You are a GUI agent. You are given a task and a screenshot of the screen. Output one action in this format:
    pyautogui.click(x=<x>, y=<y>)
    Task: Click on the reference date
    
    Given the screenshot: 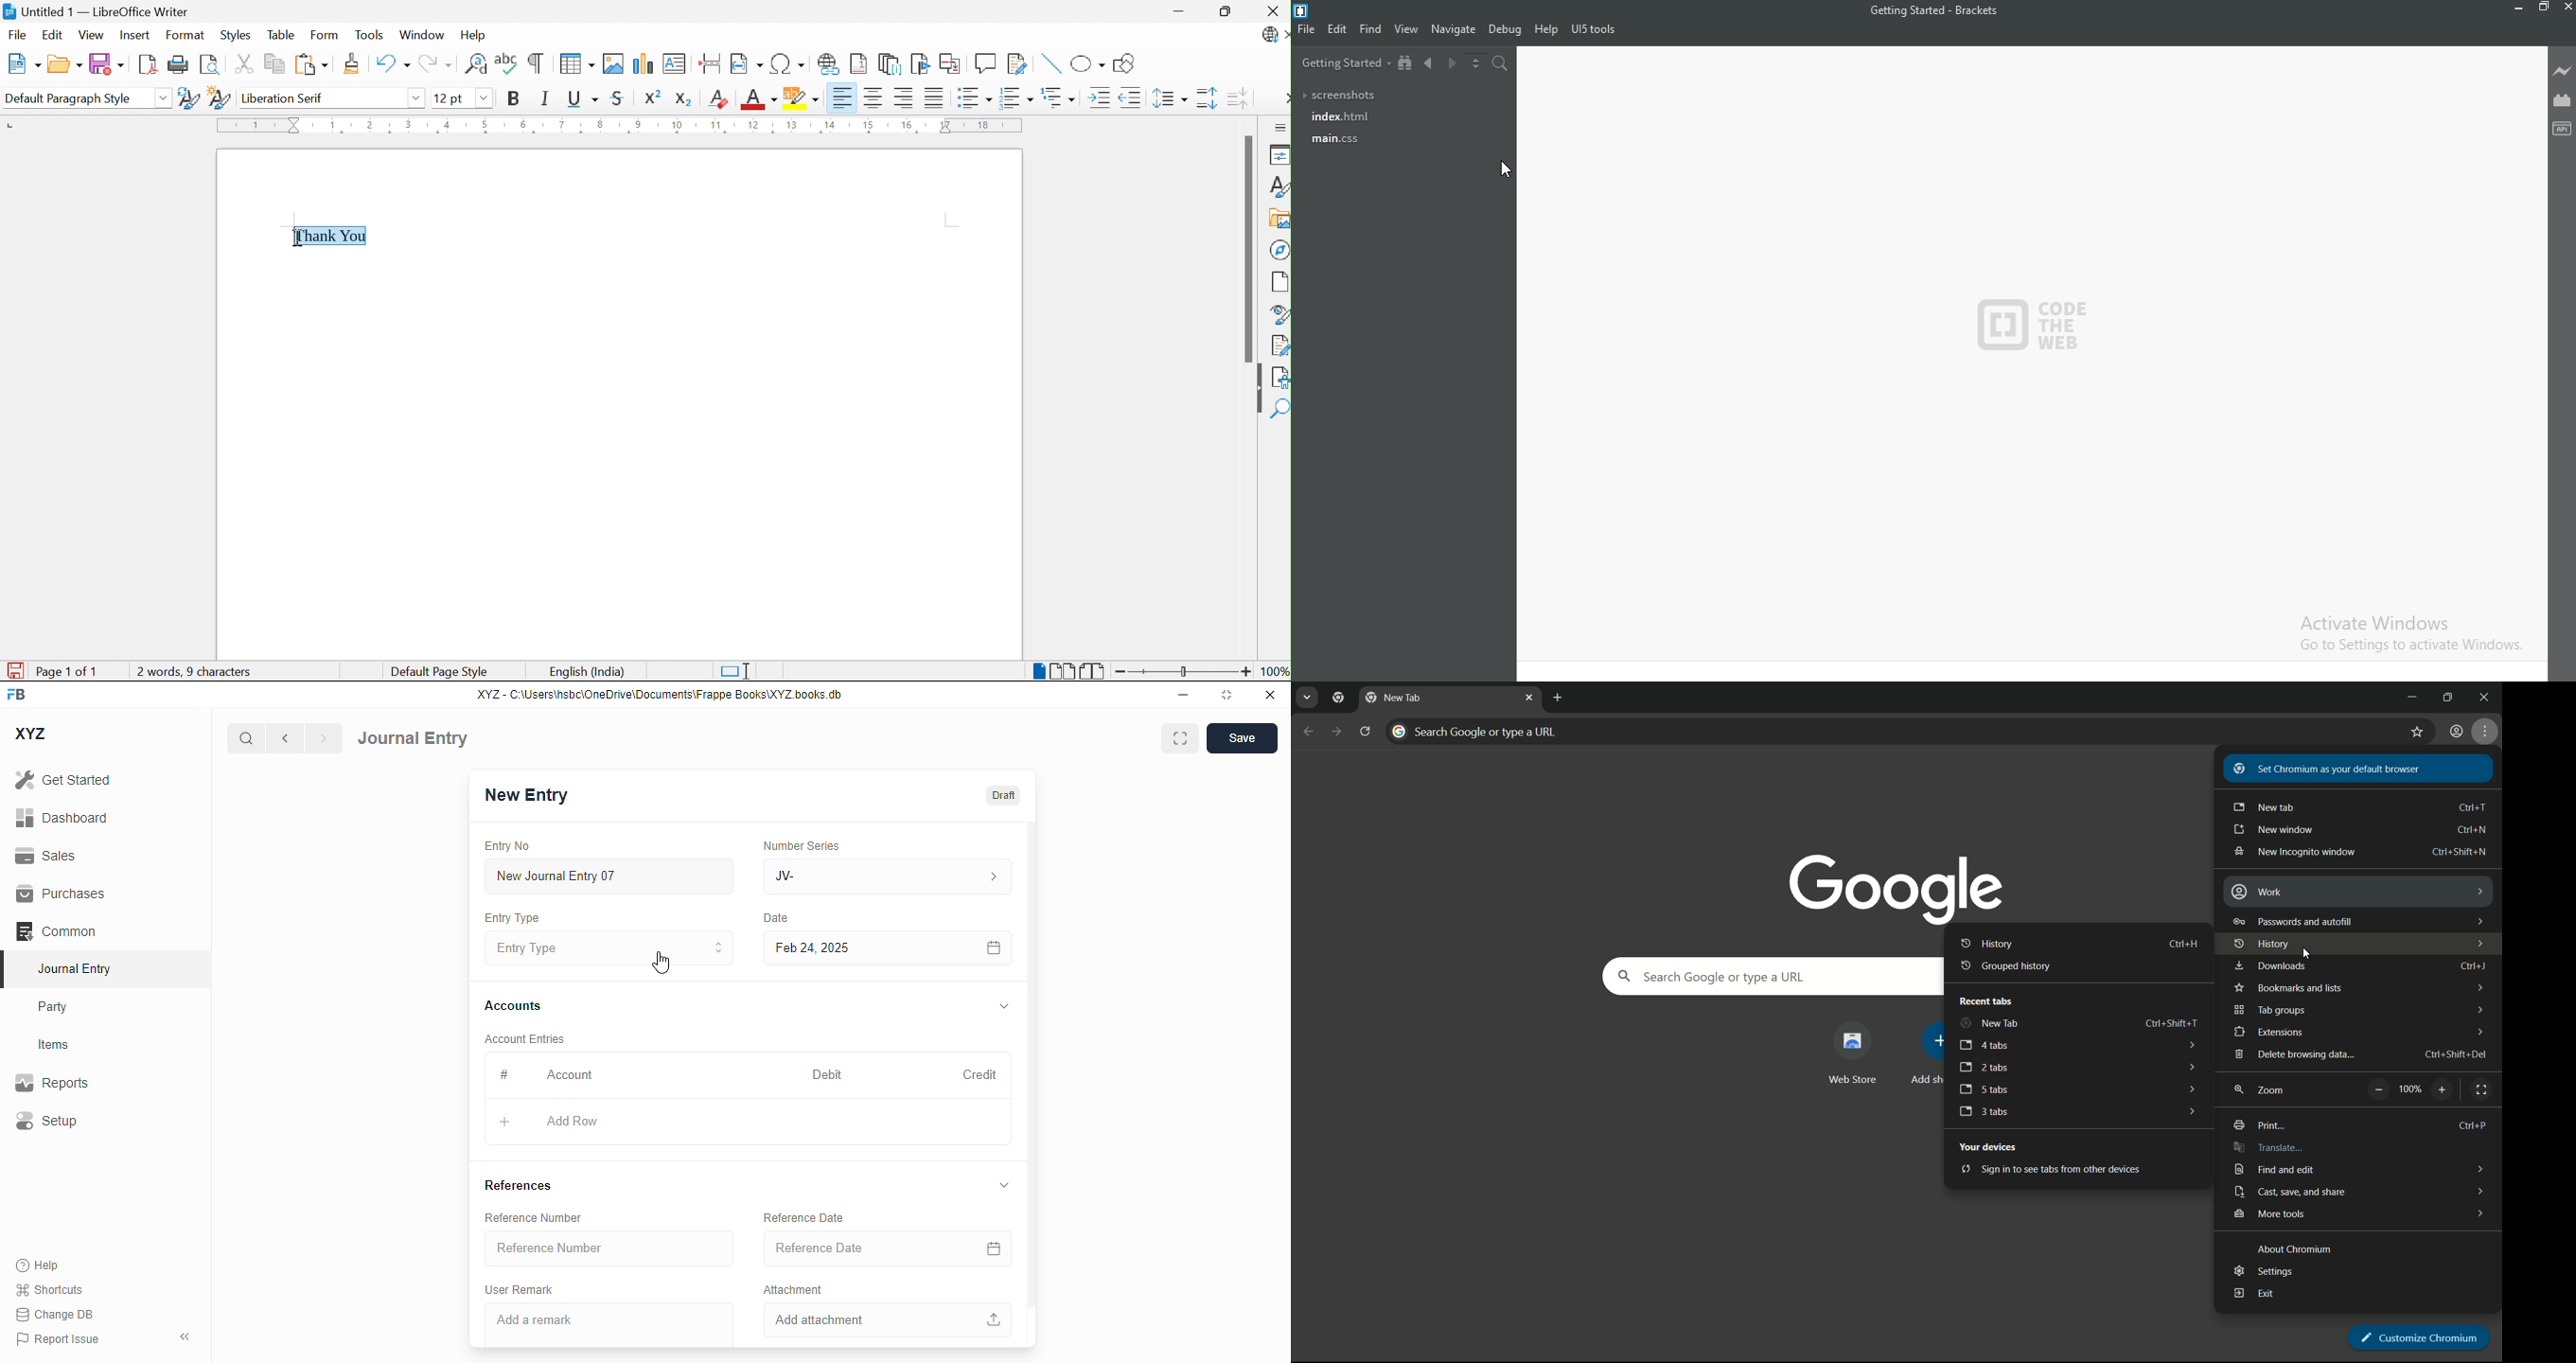 What is the action you would take?
    pyautogui.click(x=849, y=1248)
    